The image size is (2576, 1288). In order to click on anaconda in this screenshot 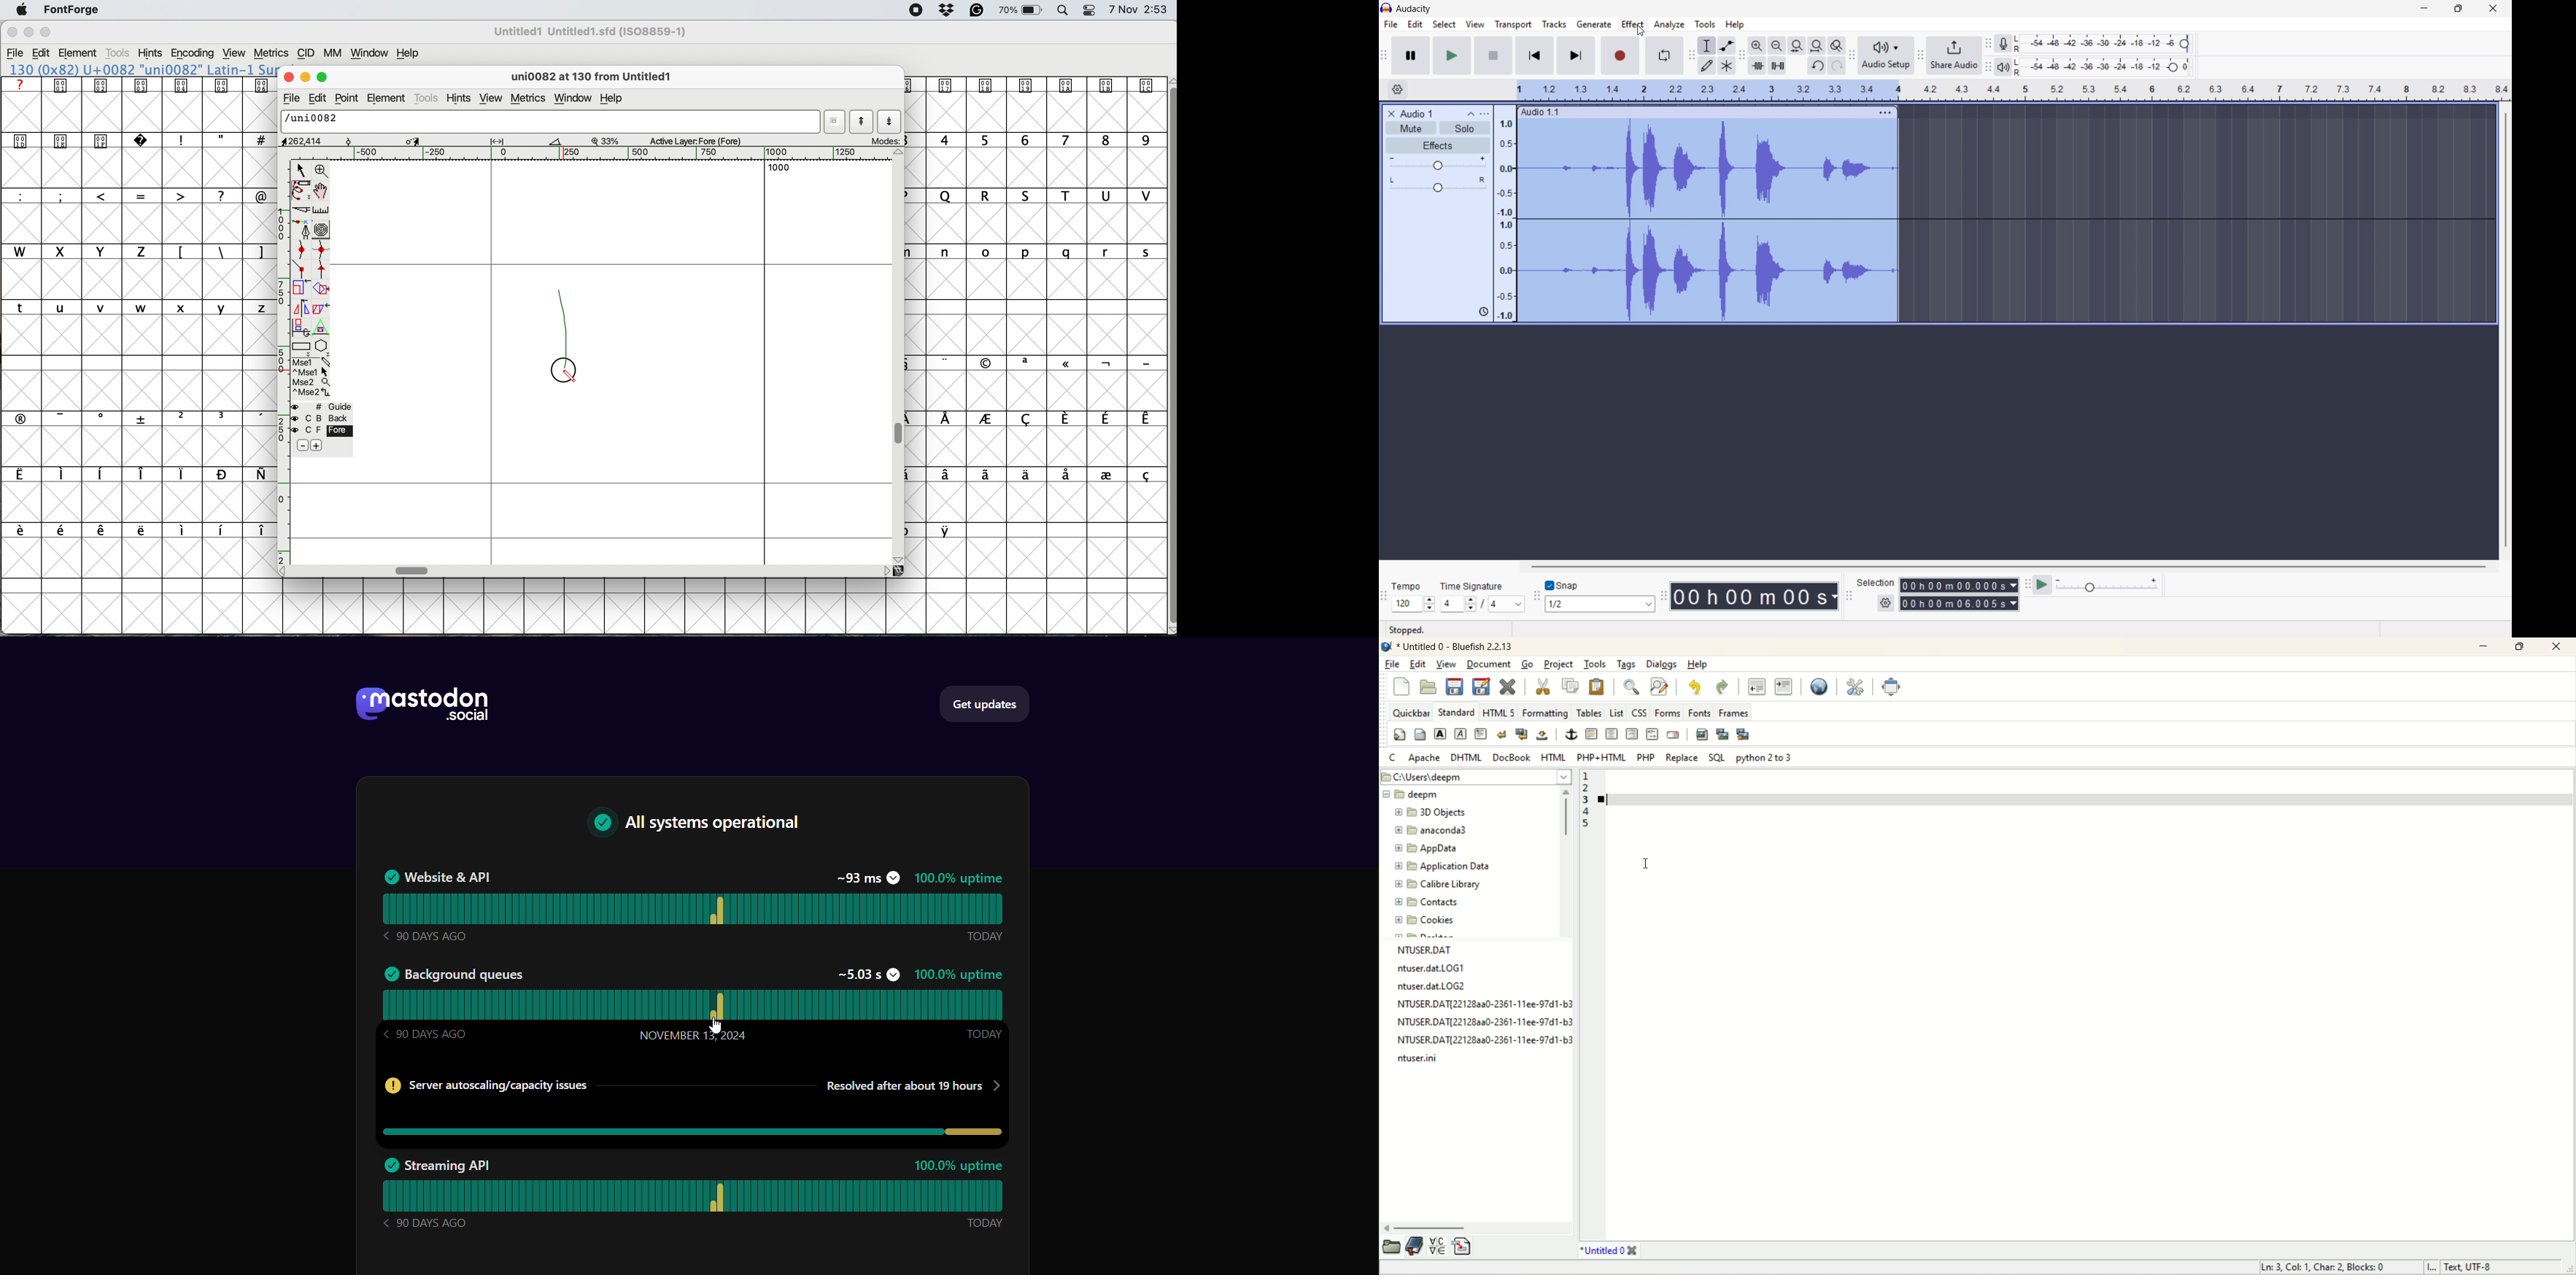, I will do `click(1433, 830)`.